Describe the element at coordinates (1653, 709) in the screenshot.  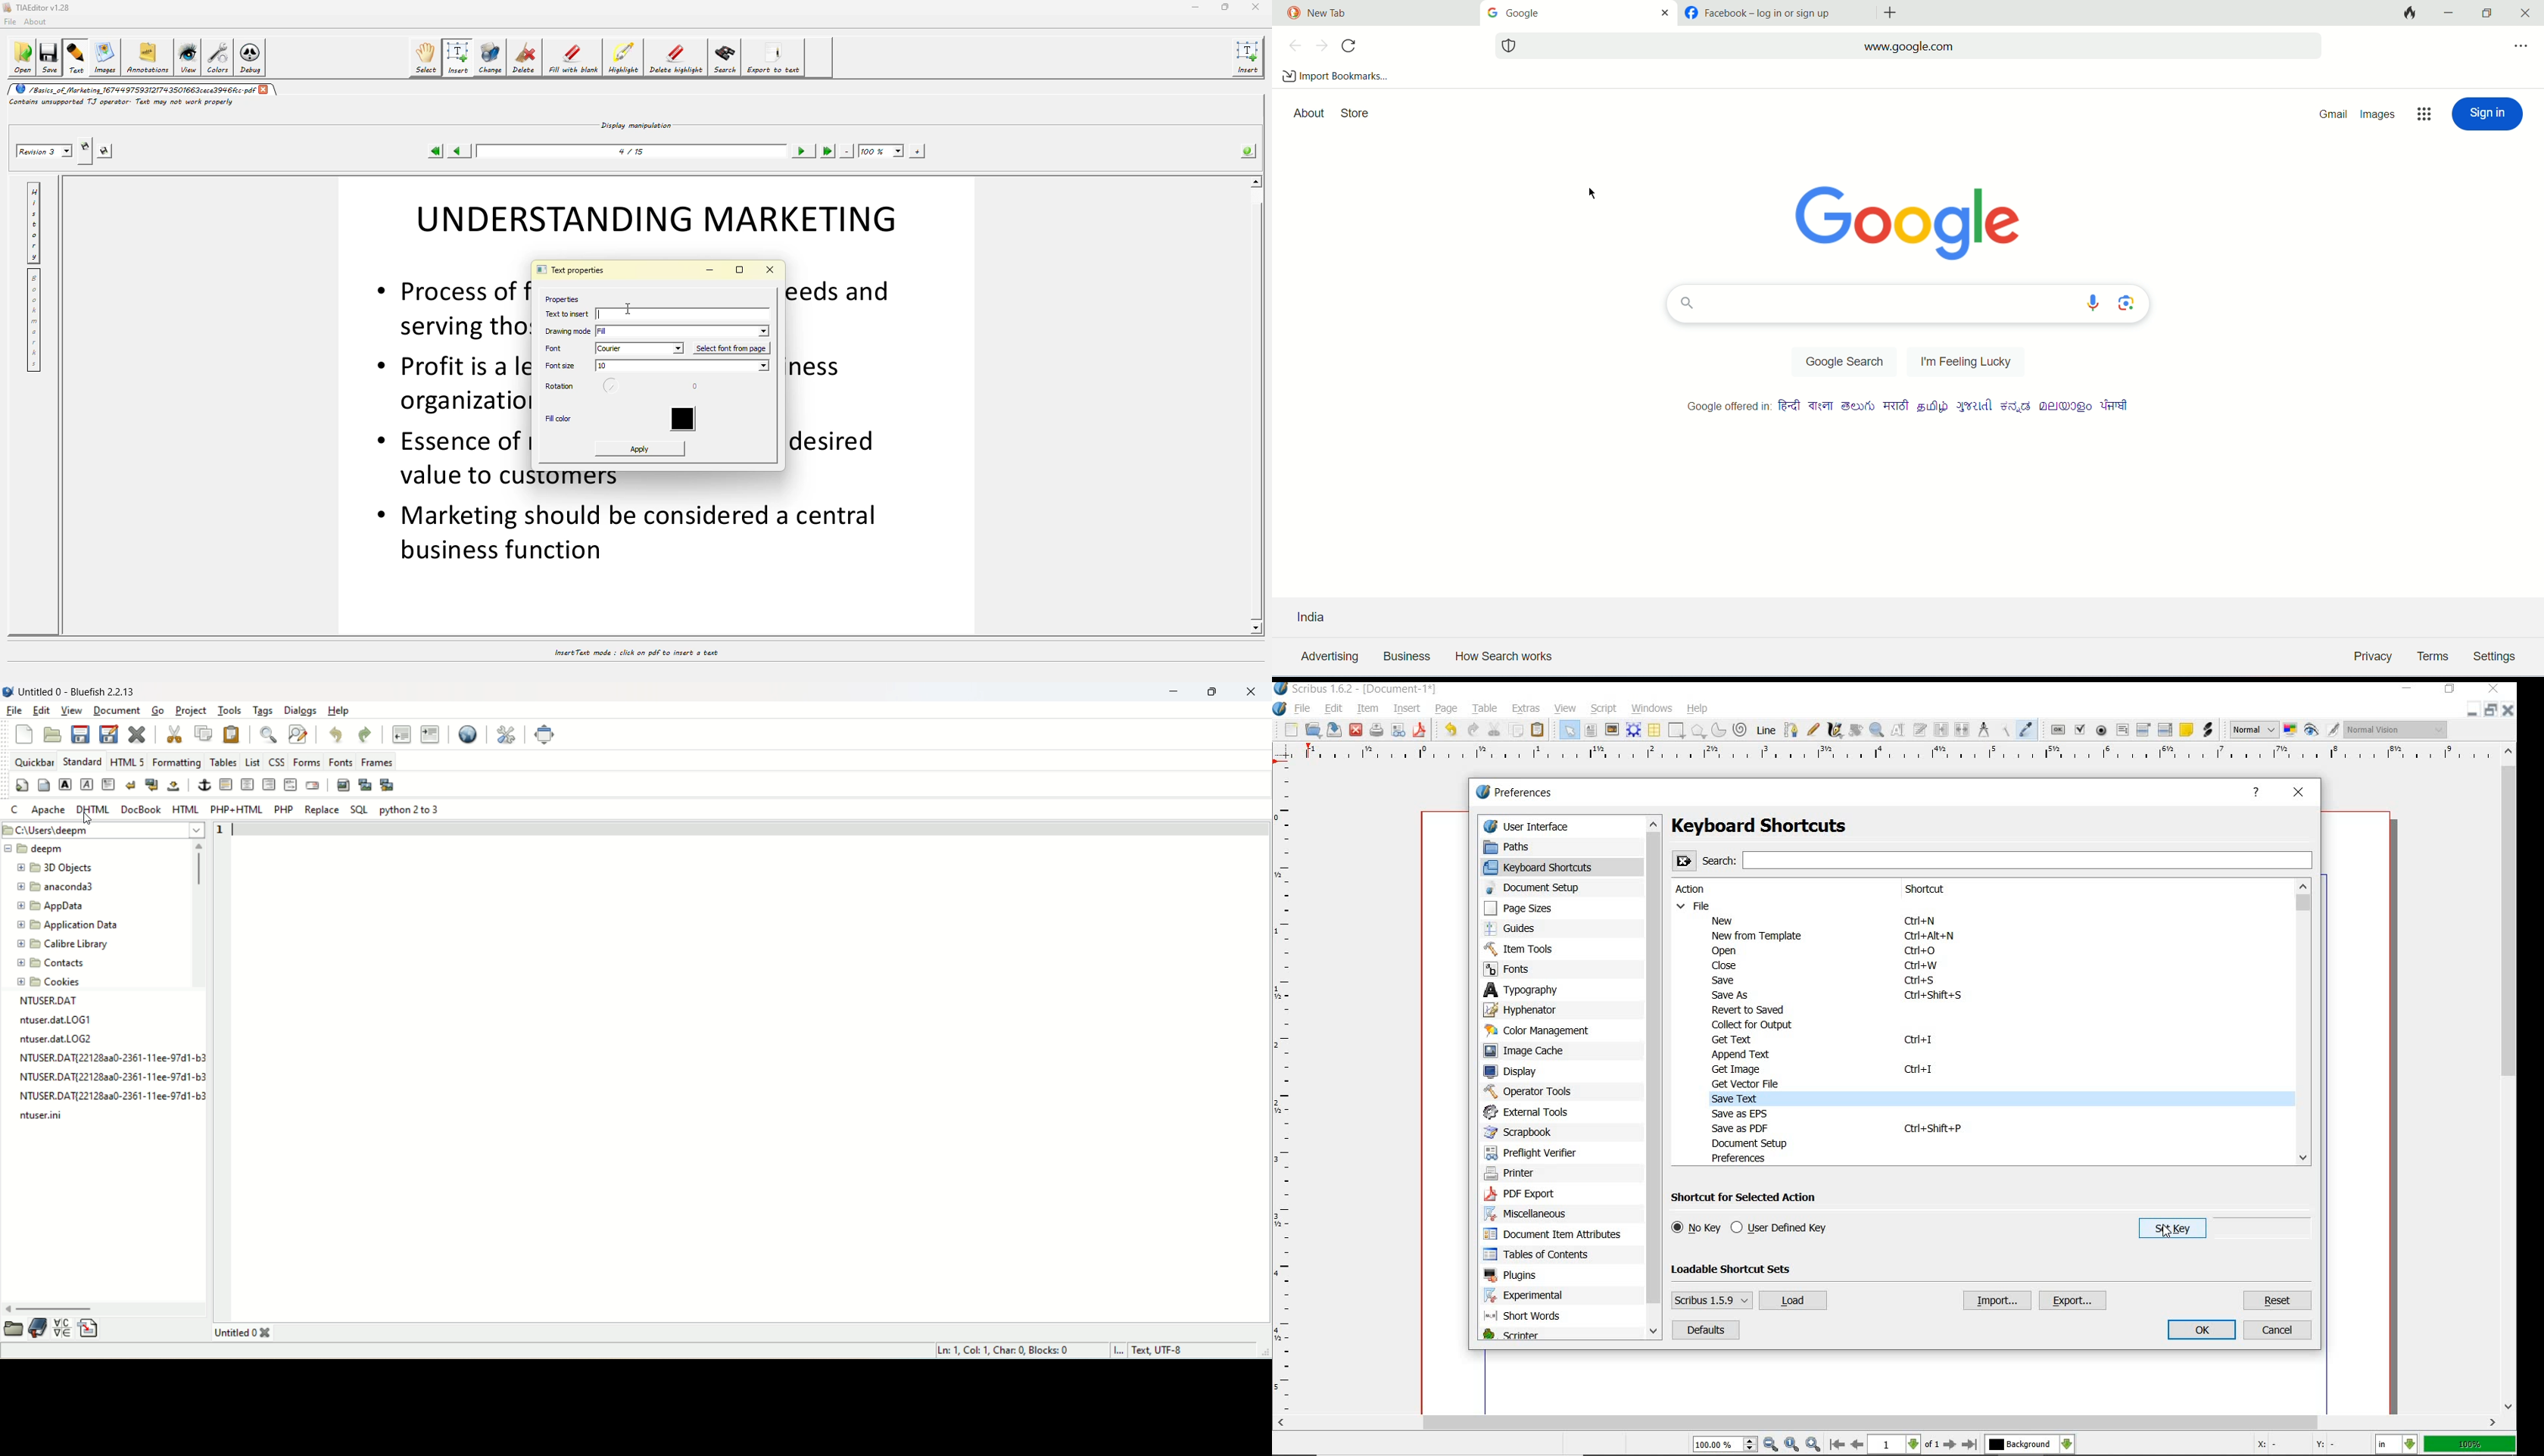
I see `windows` at that location.